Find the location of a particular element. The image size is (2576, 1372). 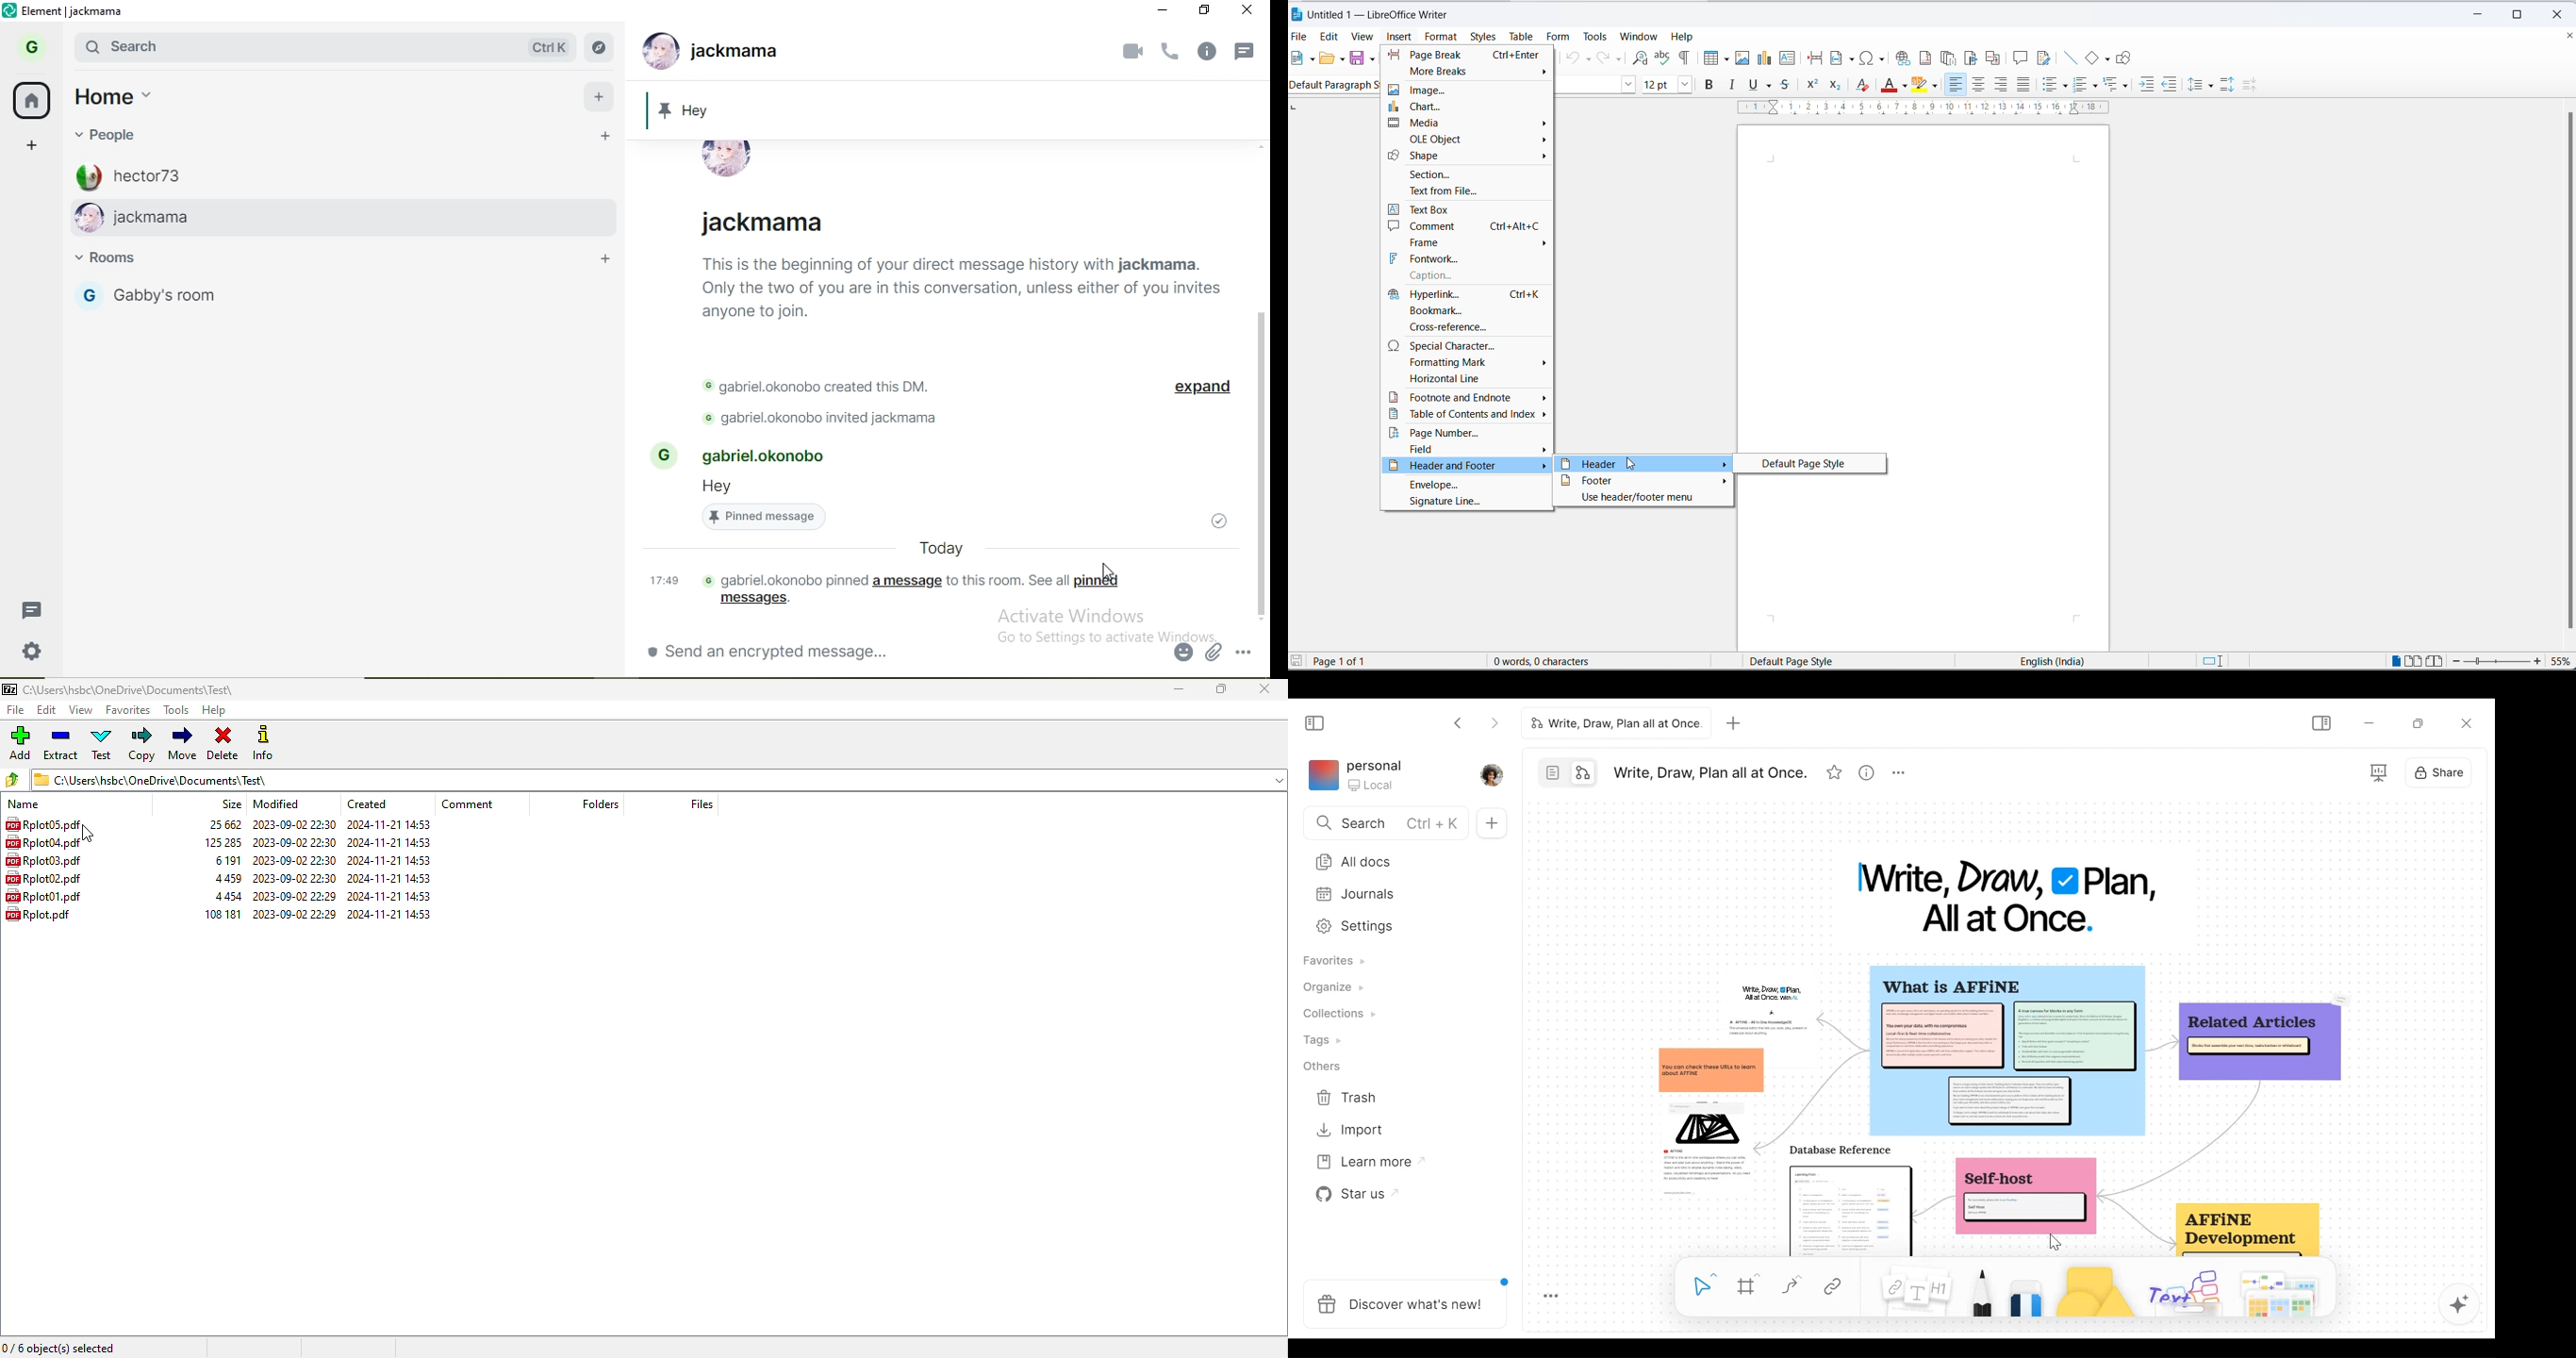

save is located at coordinates (1356, 58).